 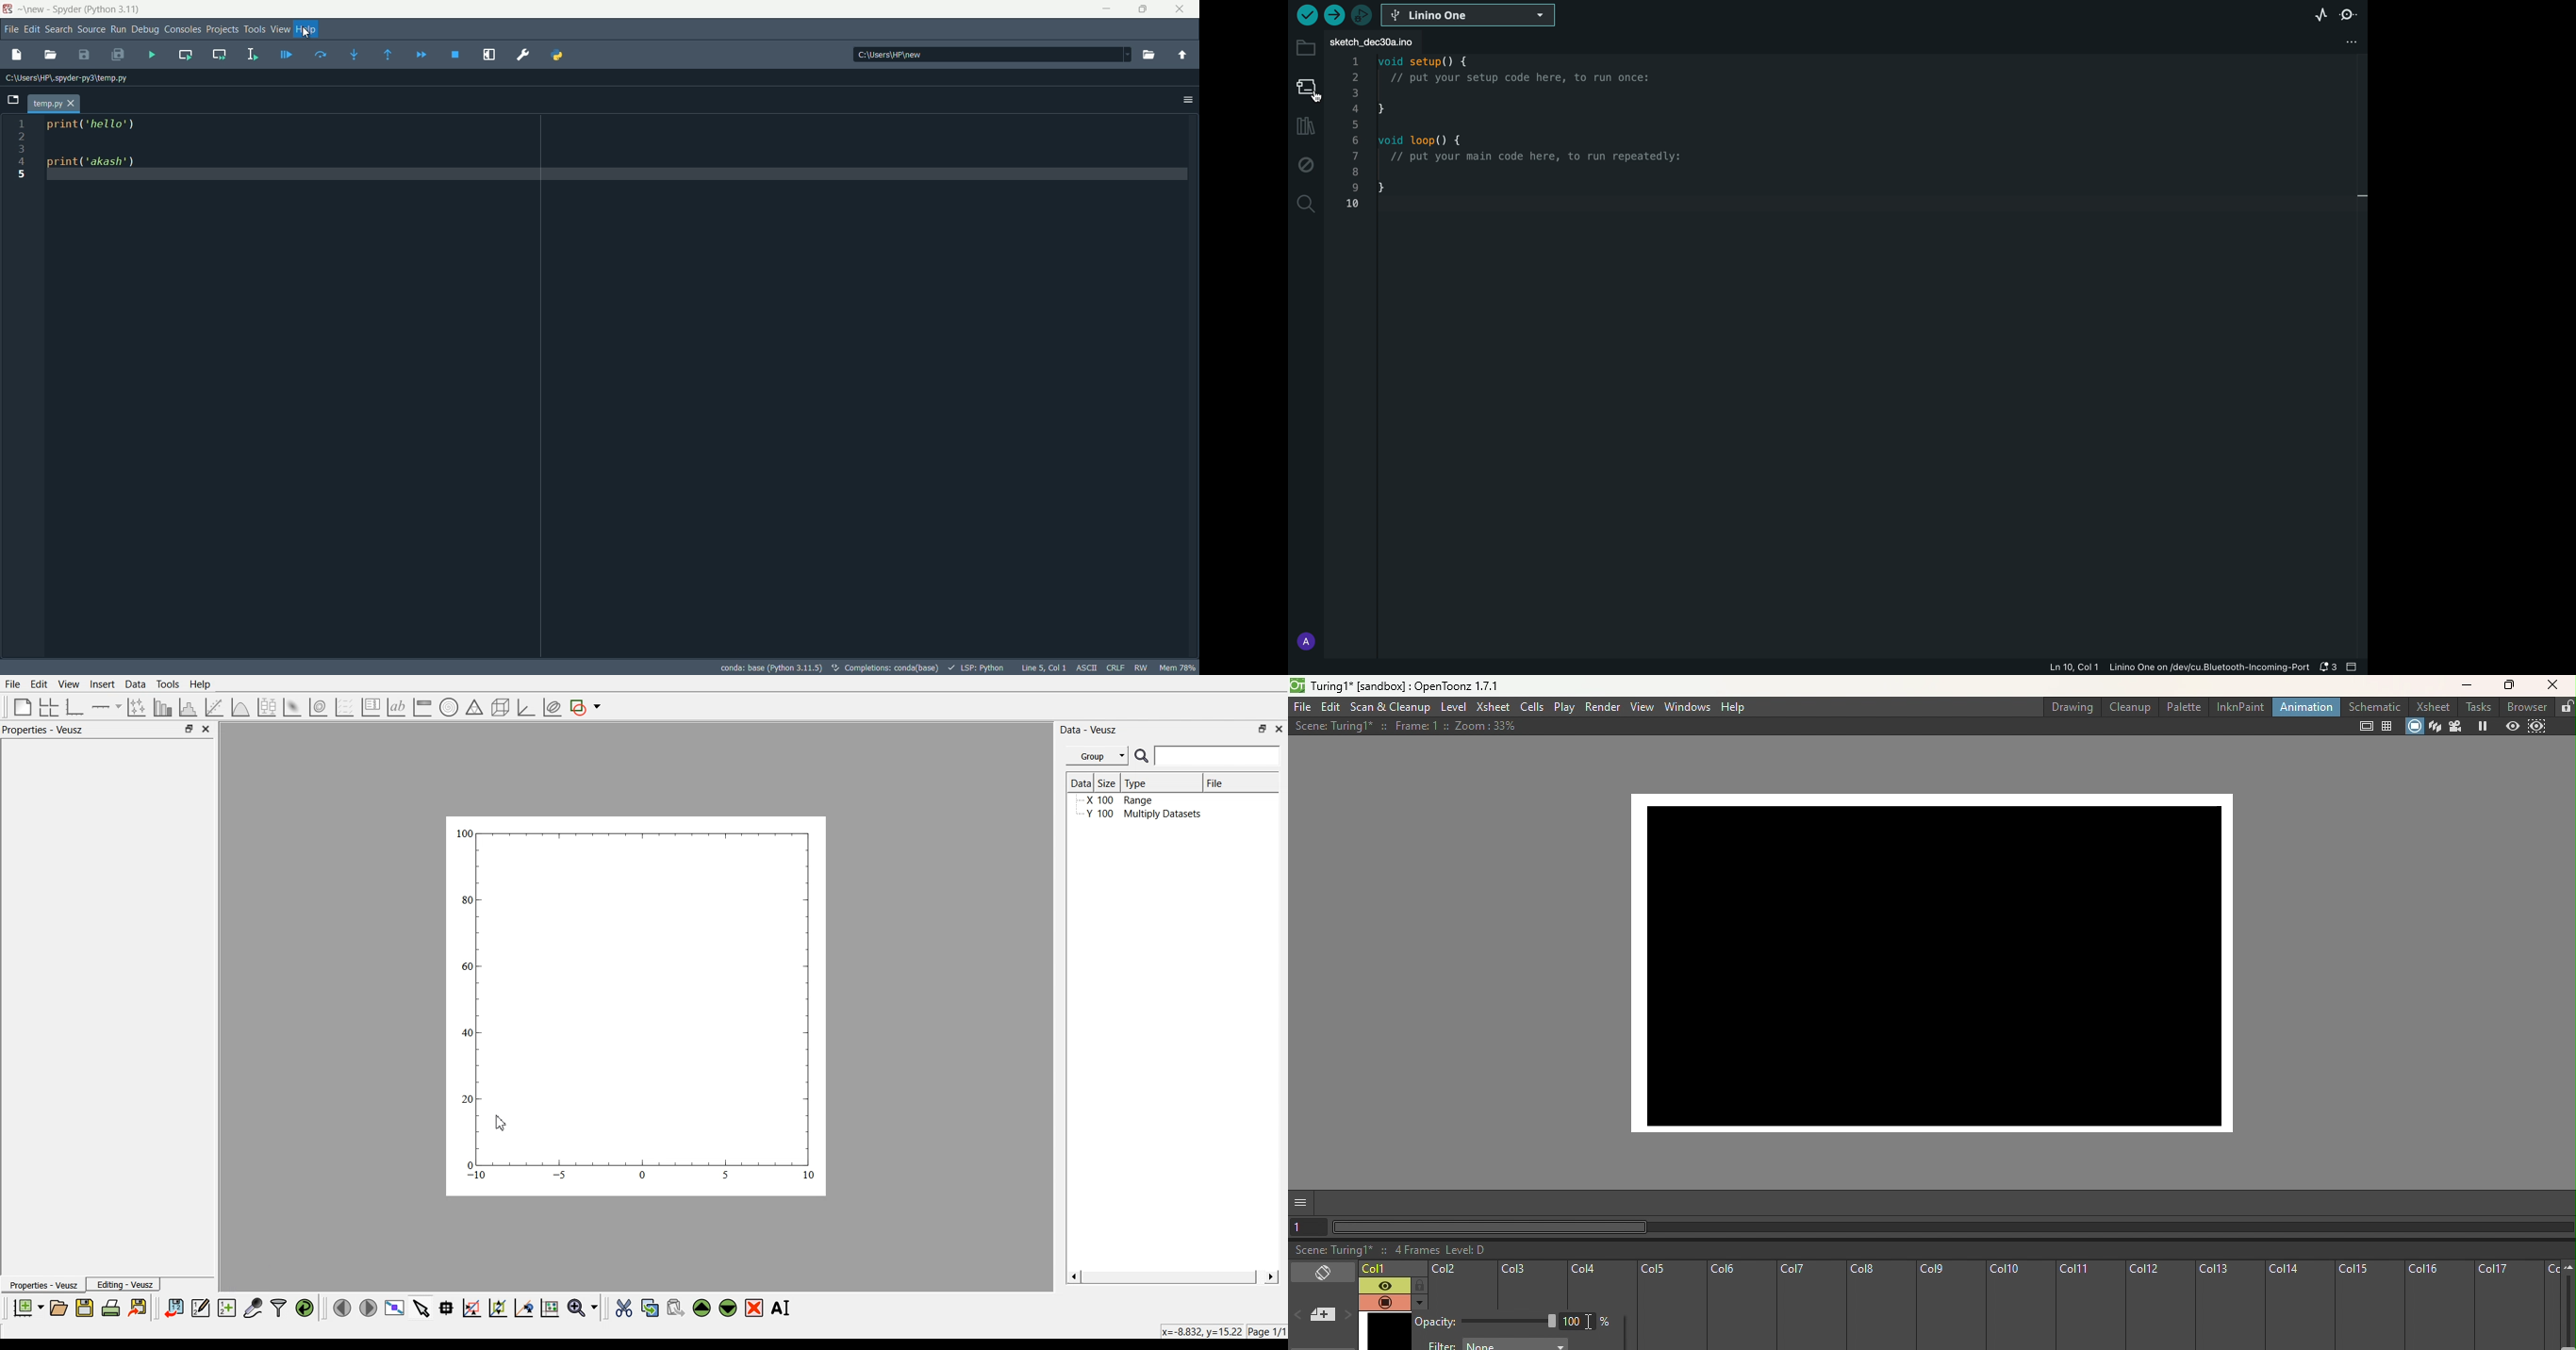 I want to click on select items, so click(x=421, y=1307).